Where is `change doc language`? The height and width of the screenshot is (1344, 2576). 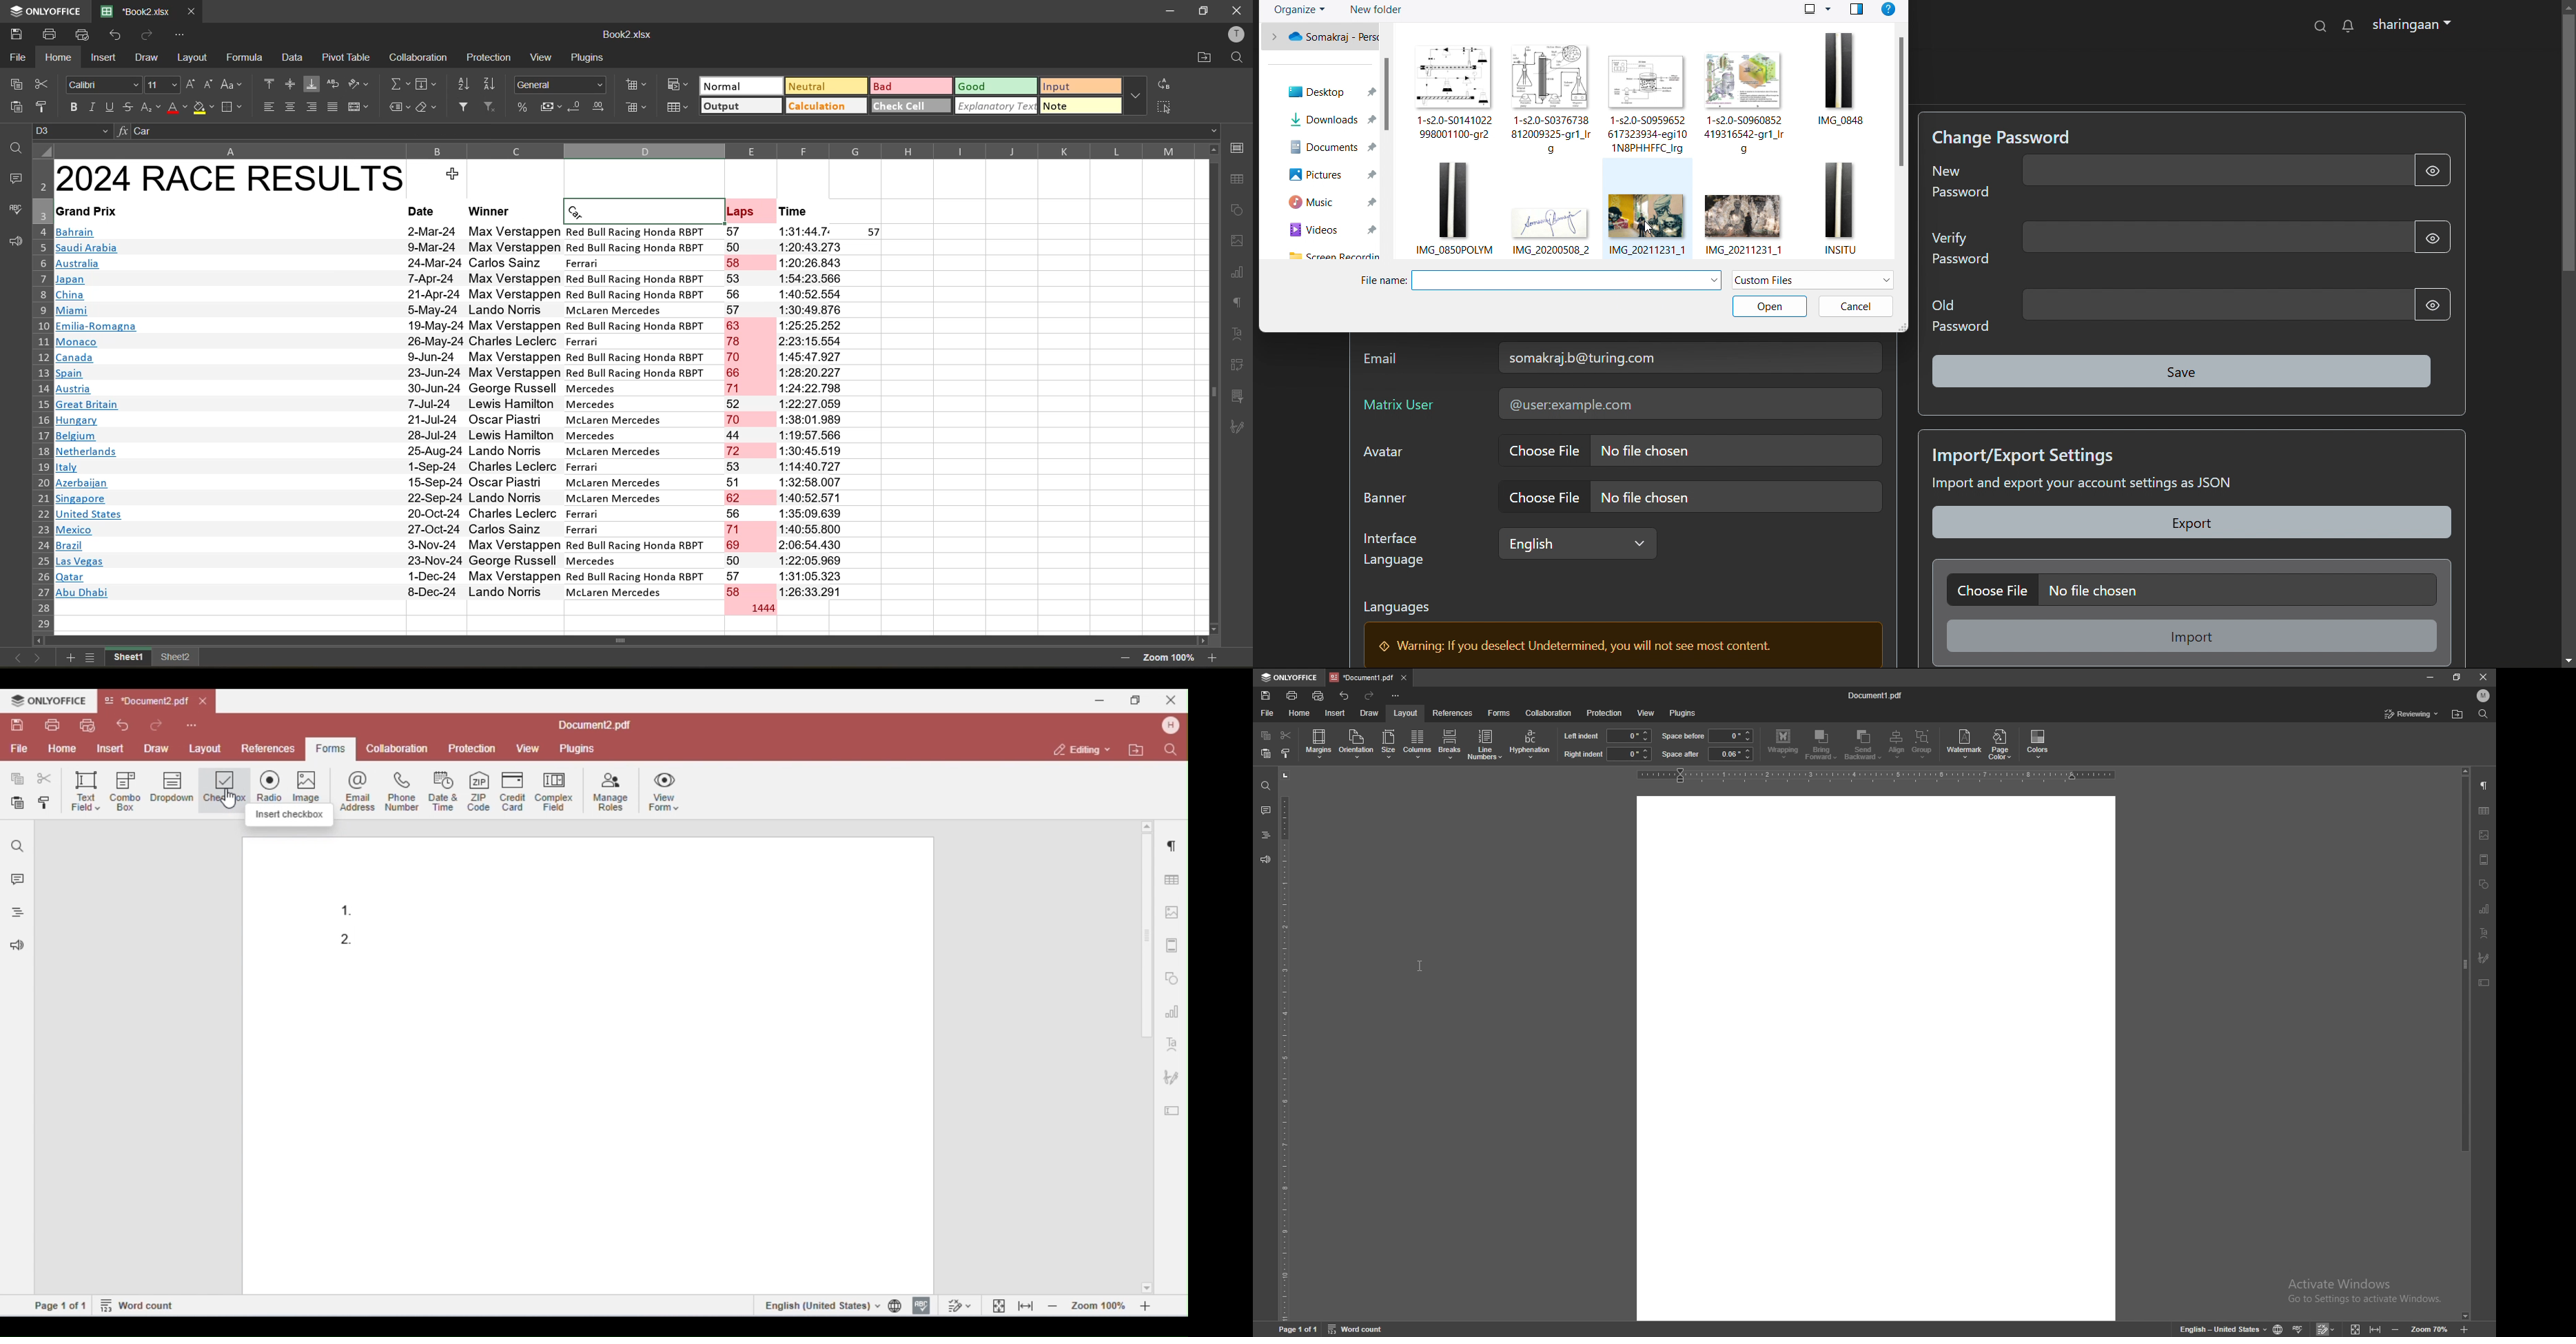 change doc language is located at coordinates (2280, 1329).